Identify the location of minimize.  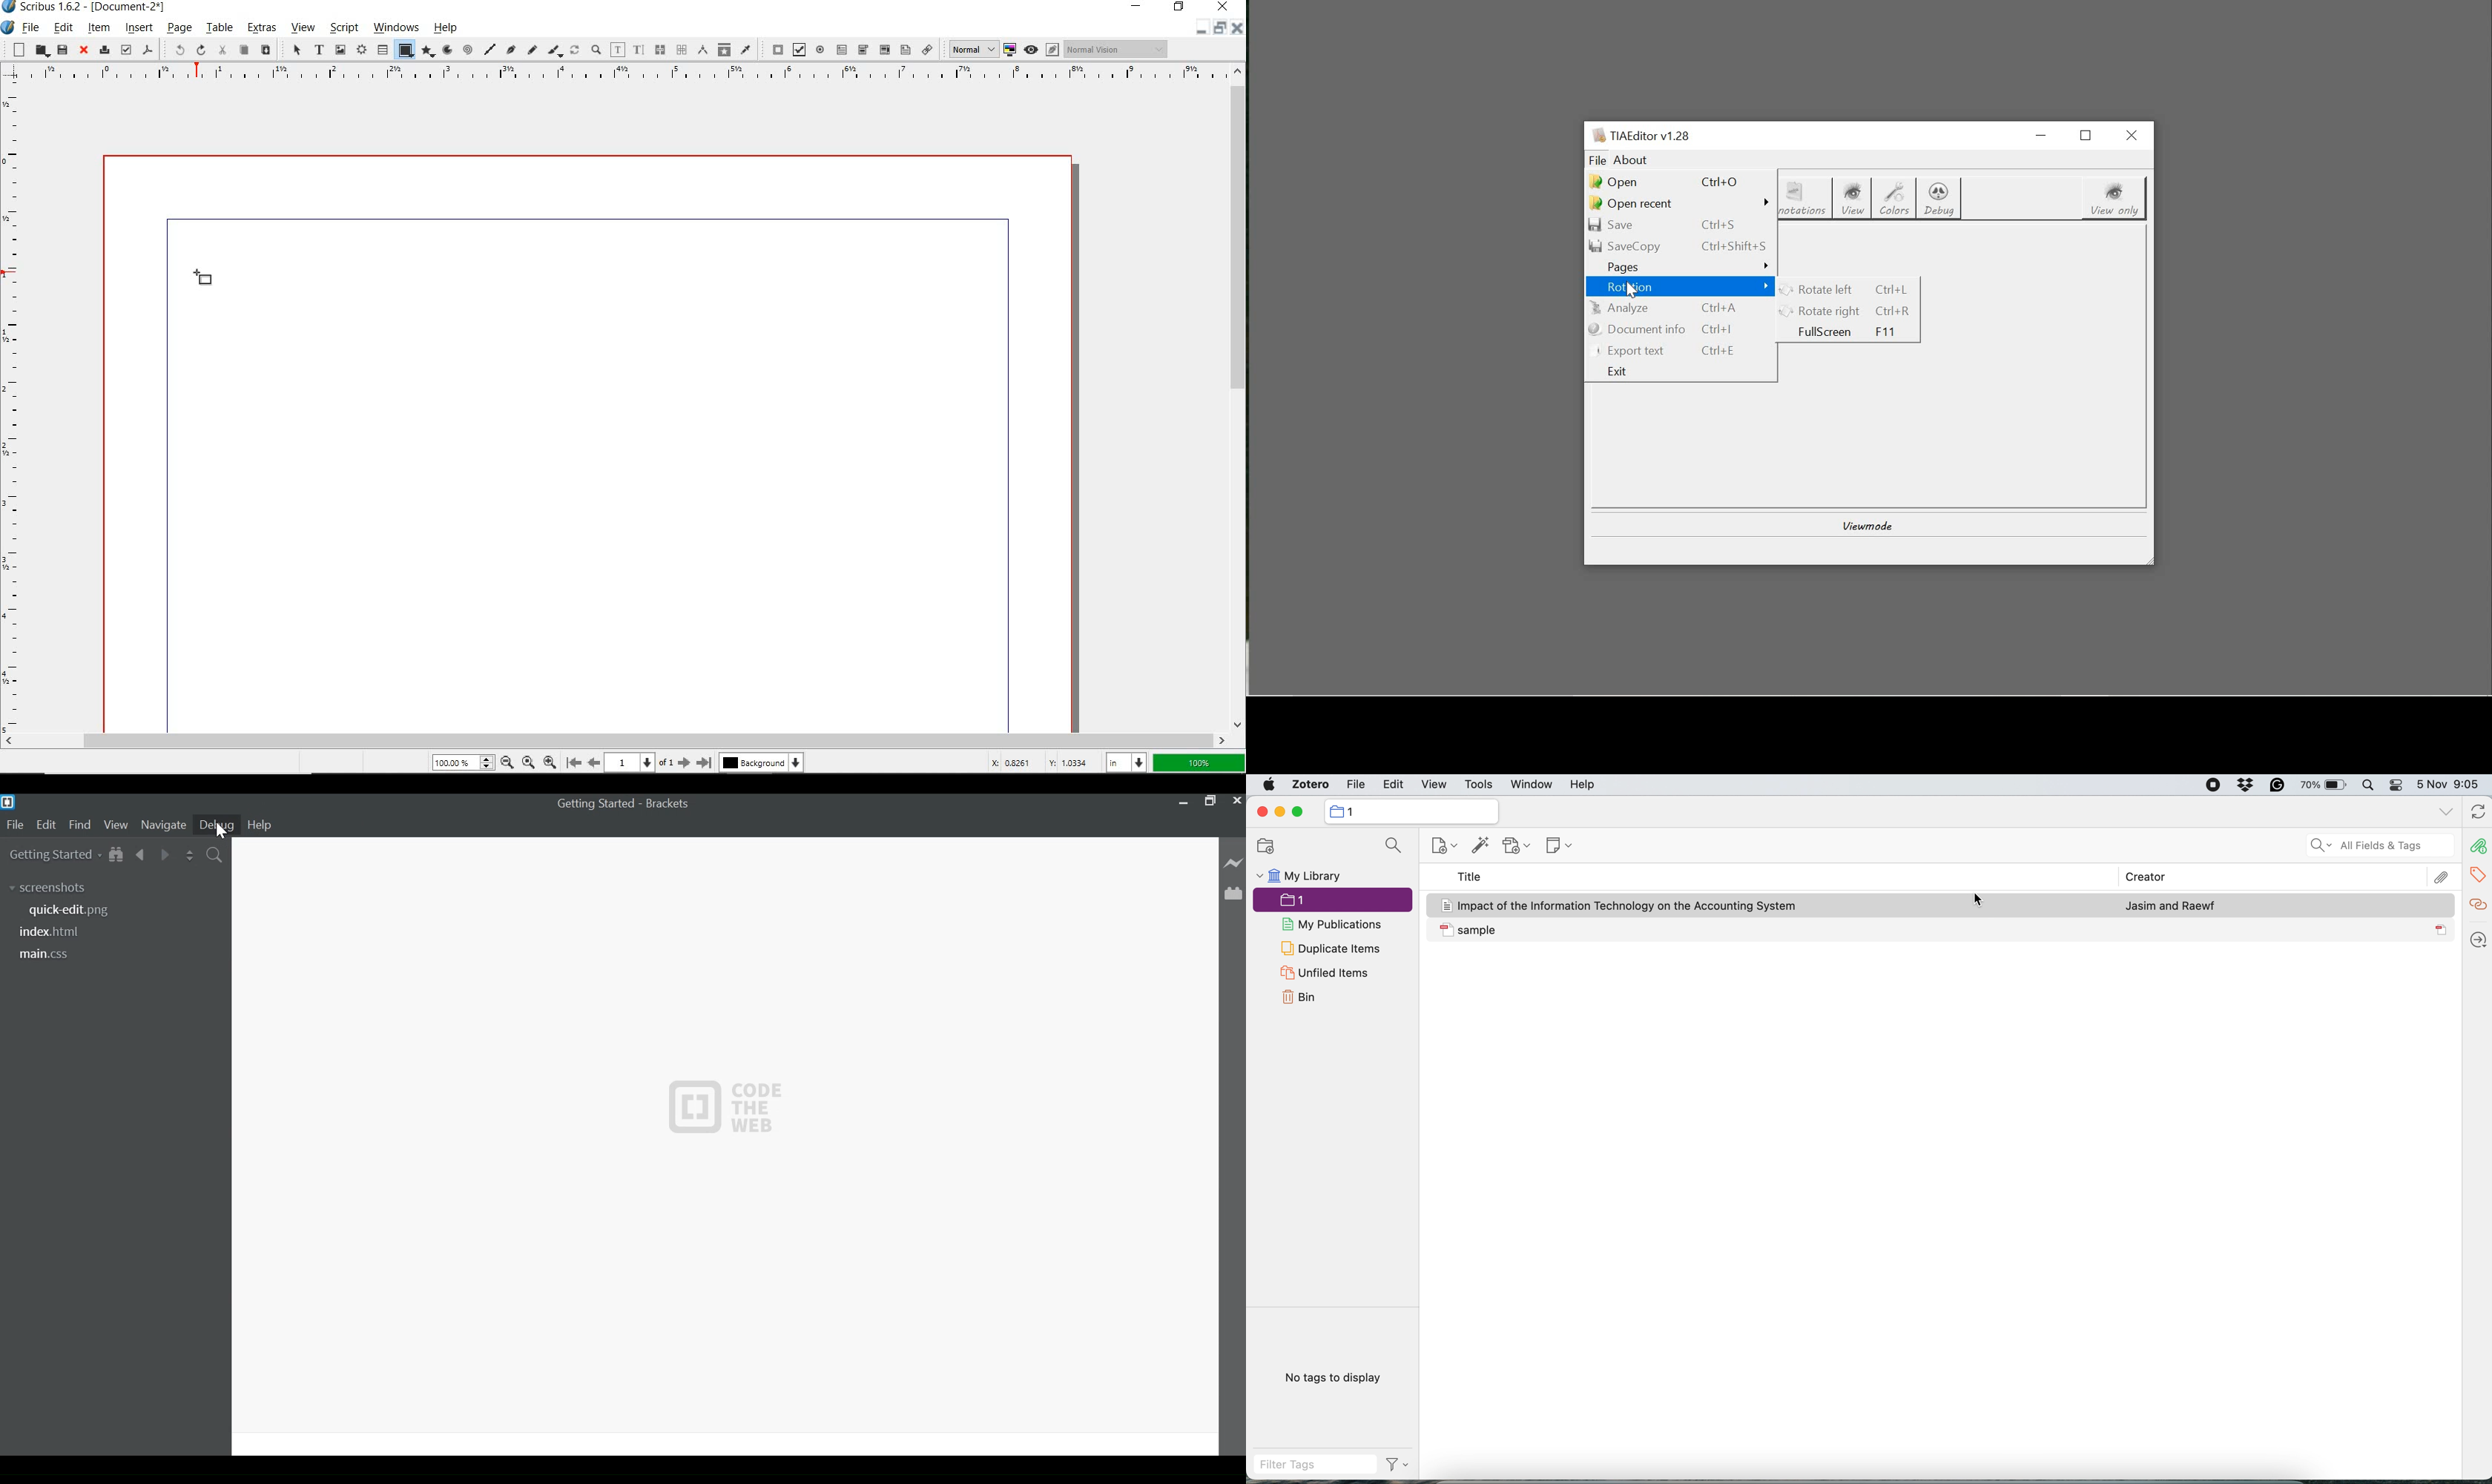
(1137, 7).